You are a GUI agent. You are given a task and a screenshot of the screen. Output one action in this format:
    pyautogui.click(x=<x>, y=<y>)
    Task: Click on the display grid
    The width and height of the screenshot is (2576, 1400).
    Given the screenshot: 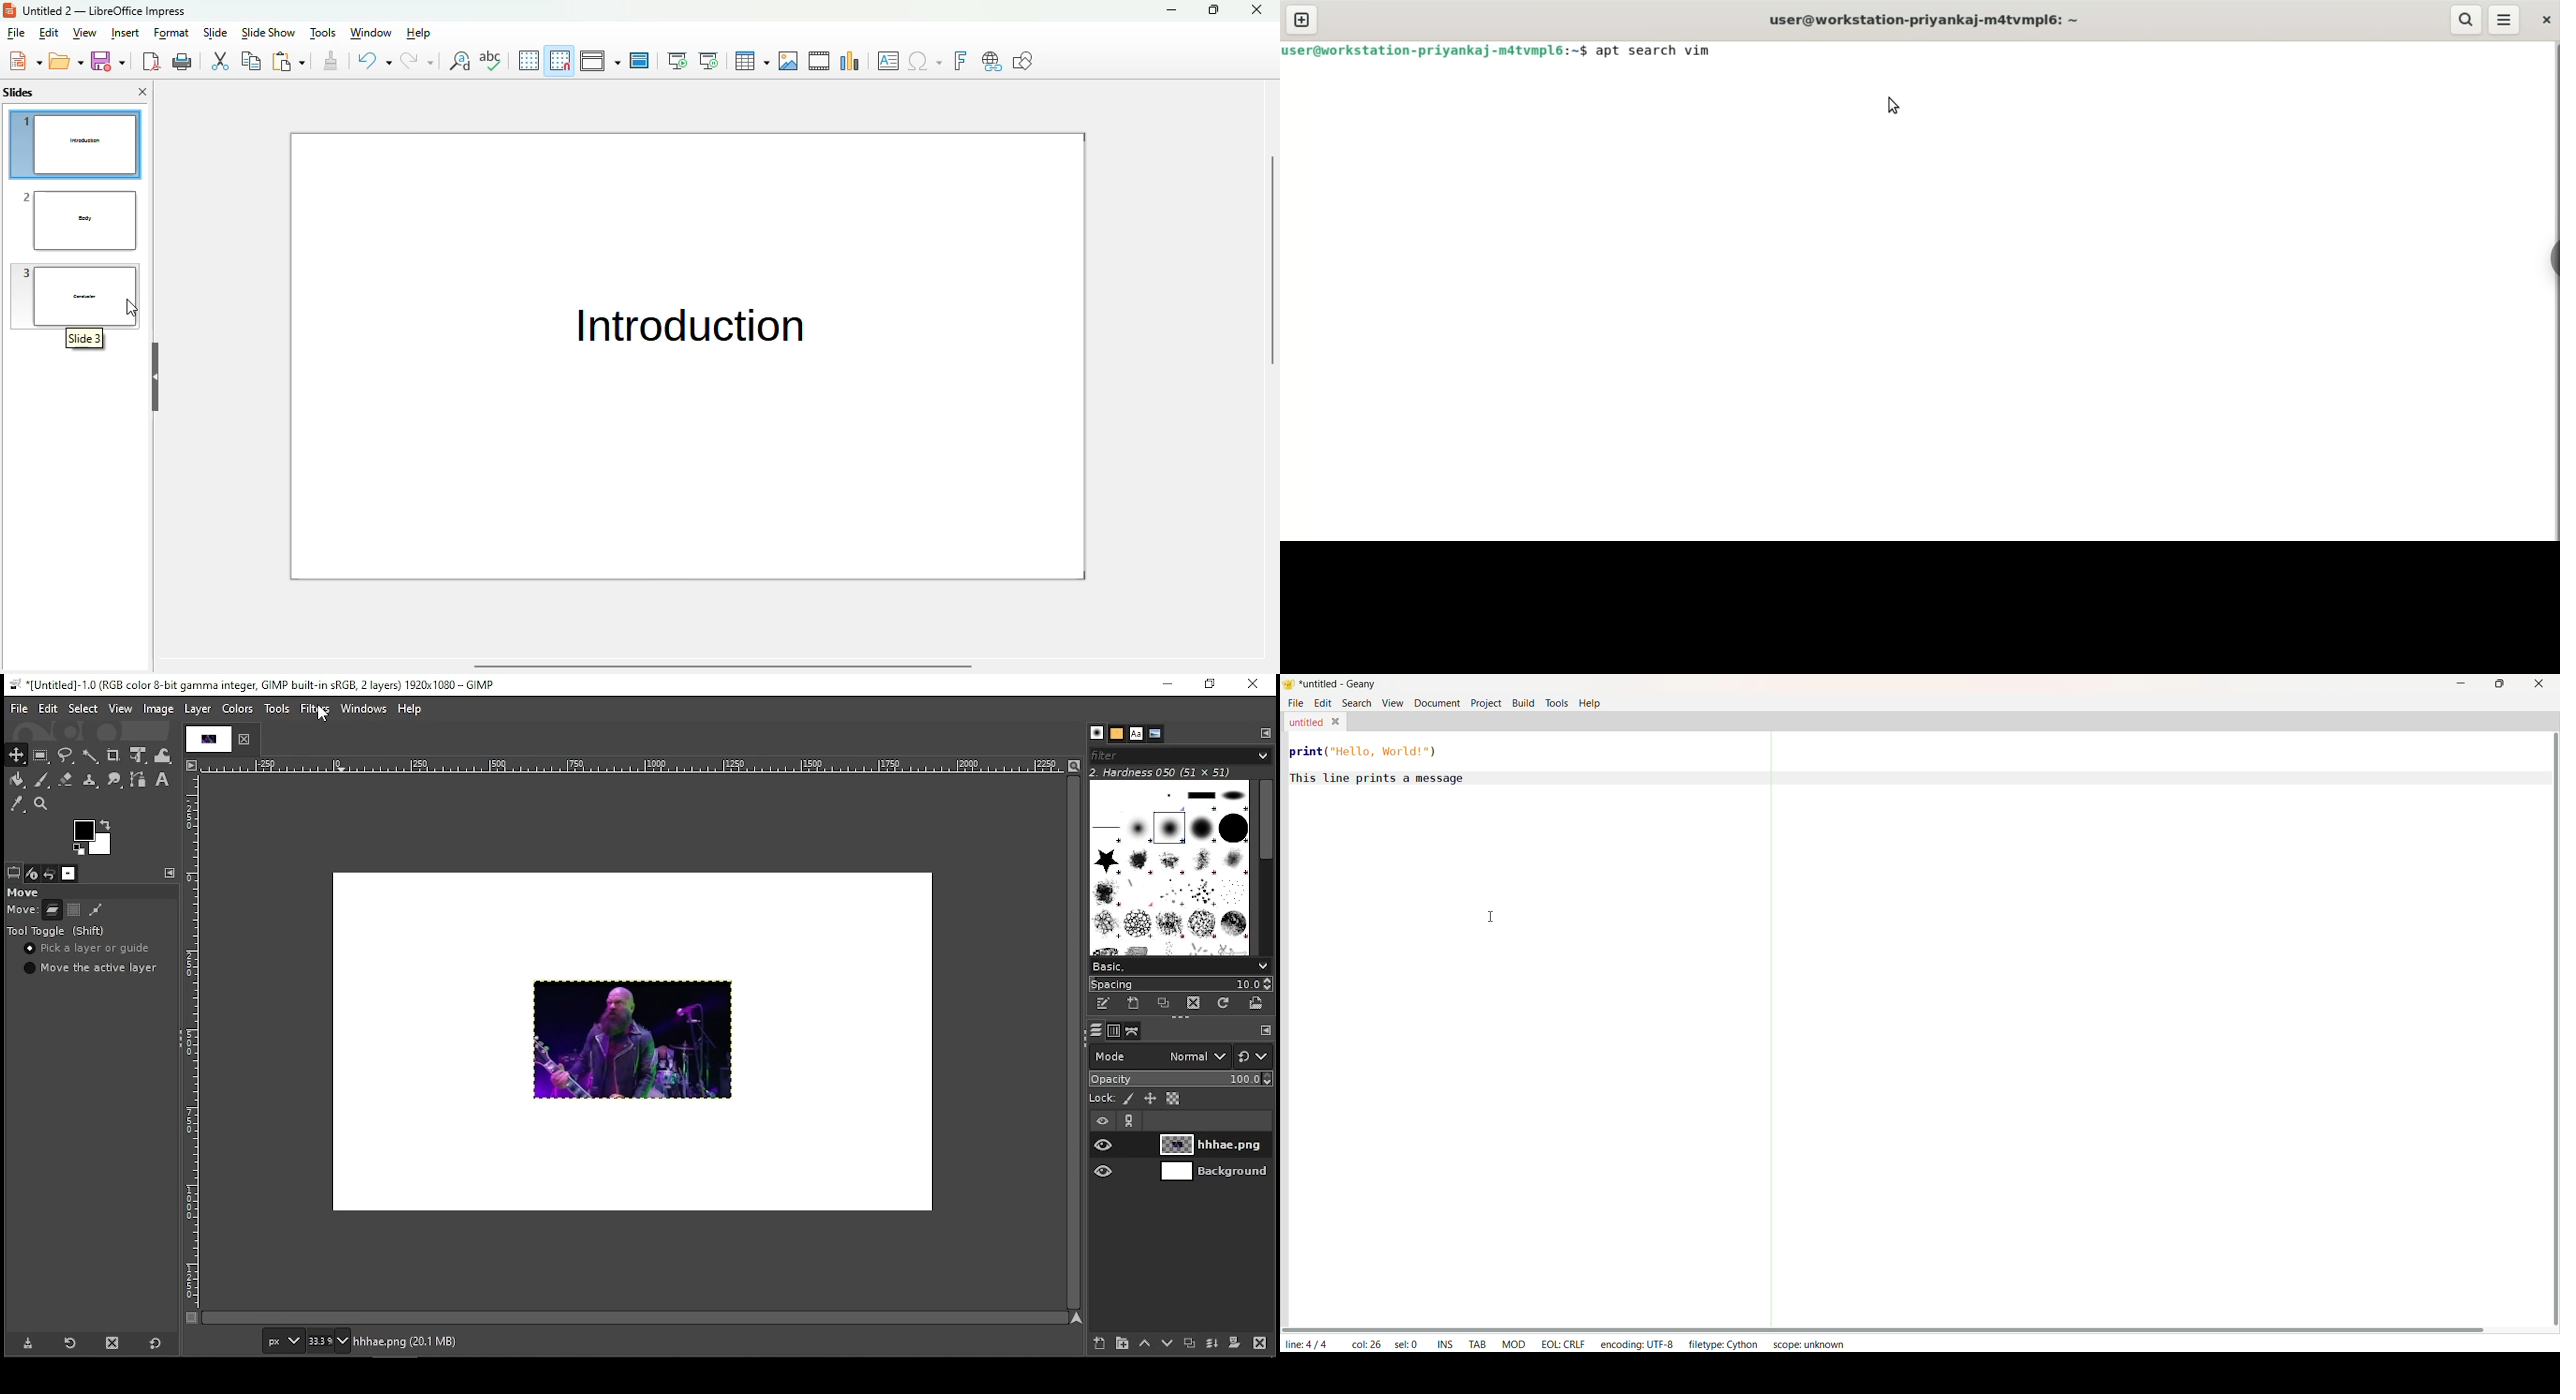 What is the action you would take?
    pyautogui.click(x=528, y=59)
    